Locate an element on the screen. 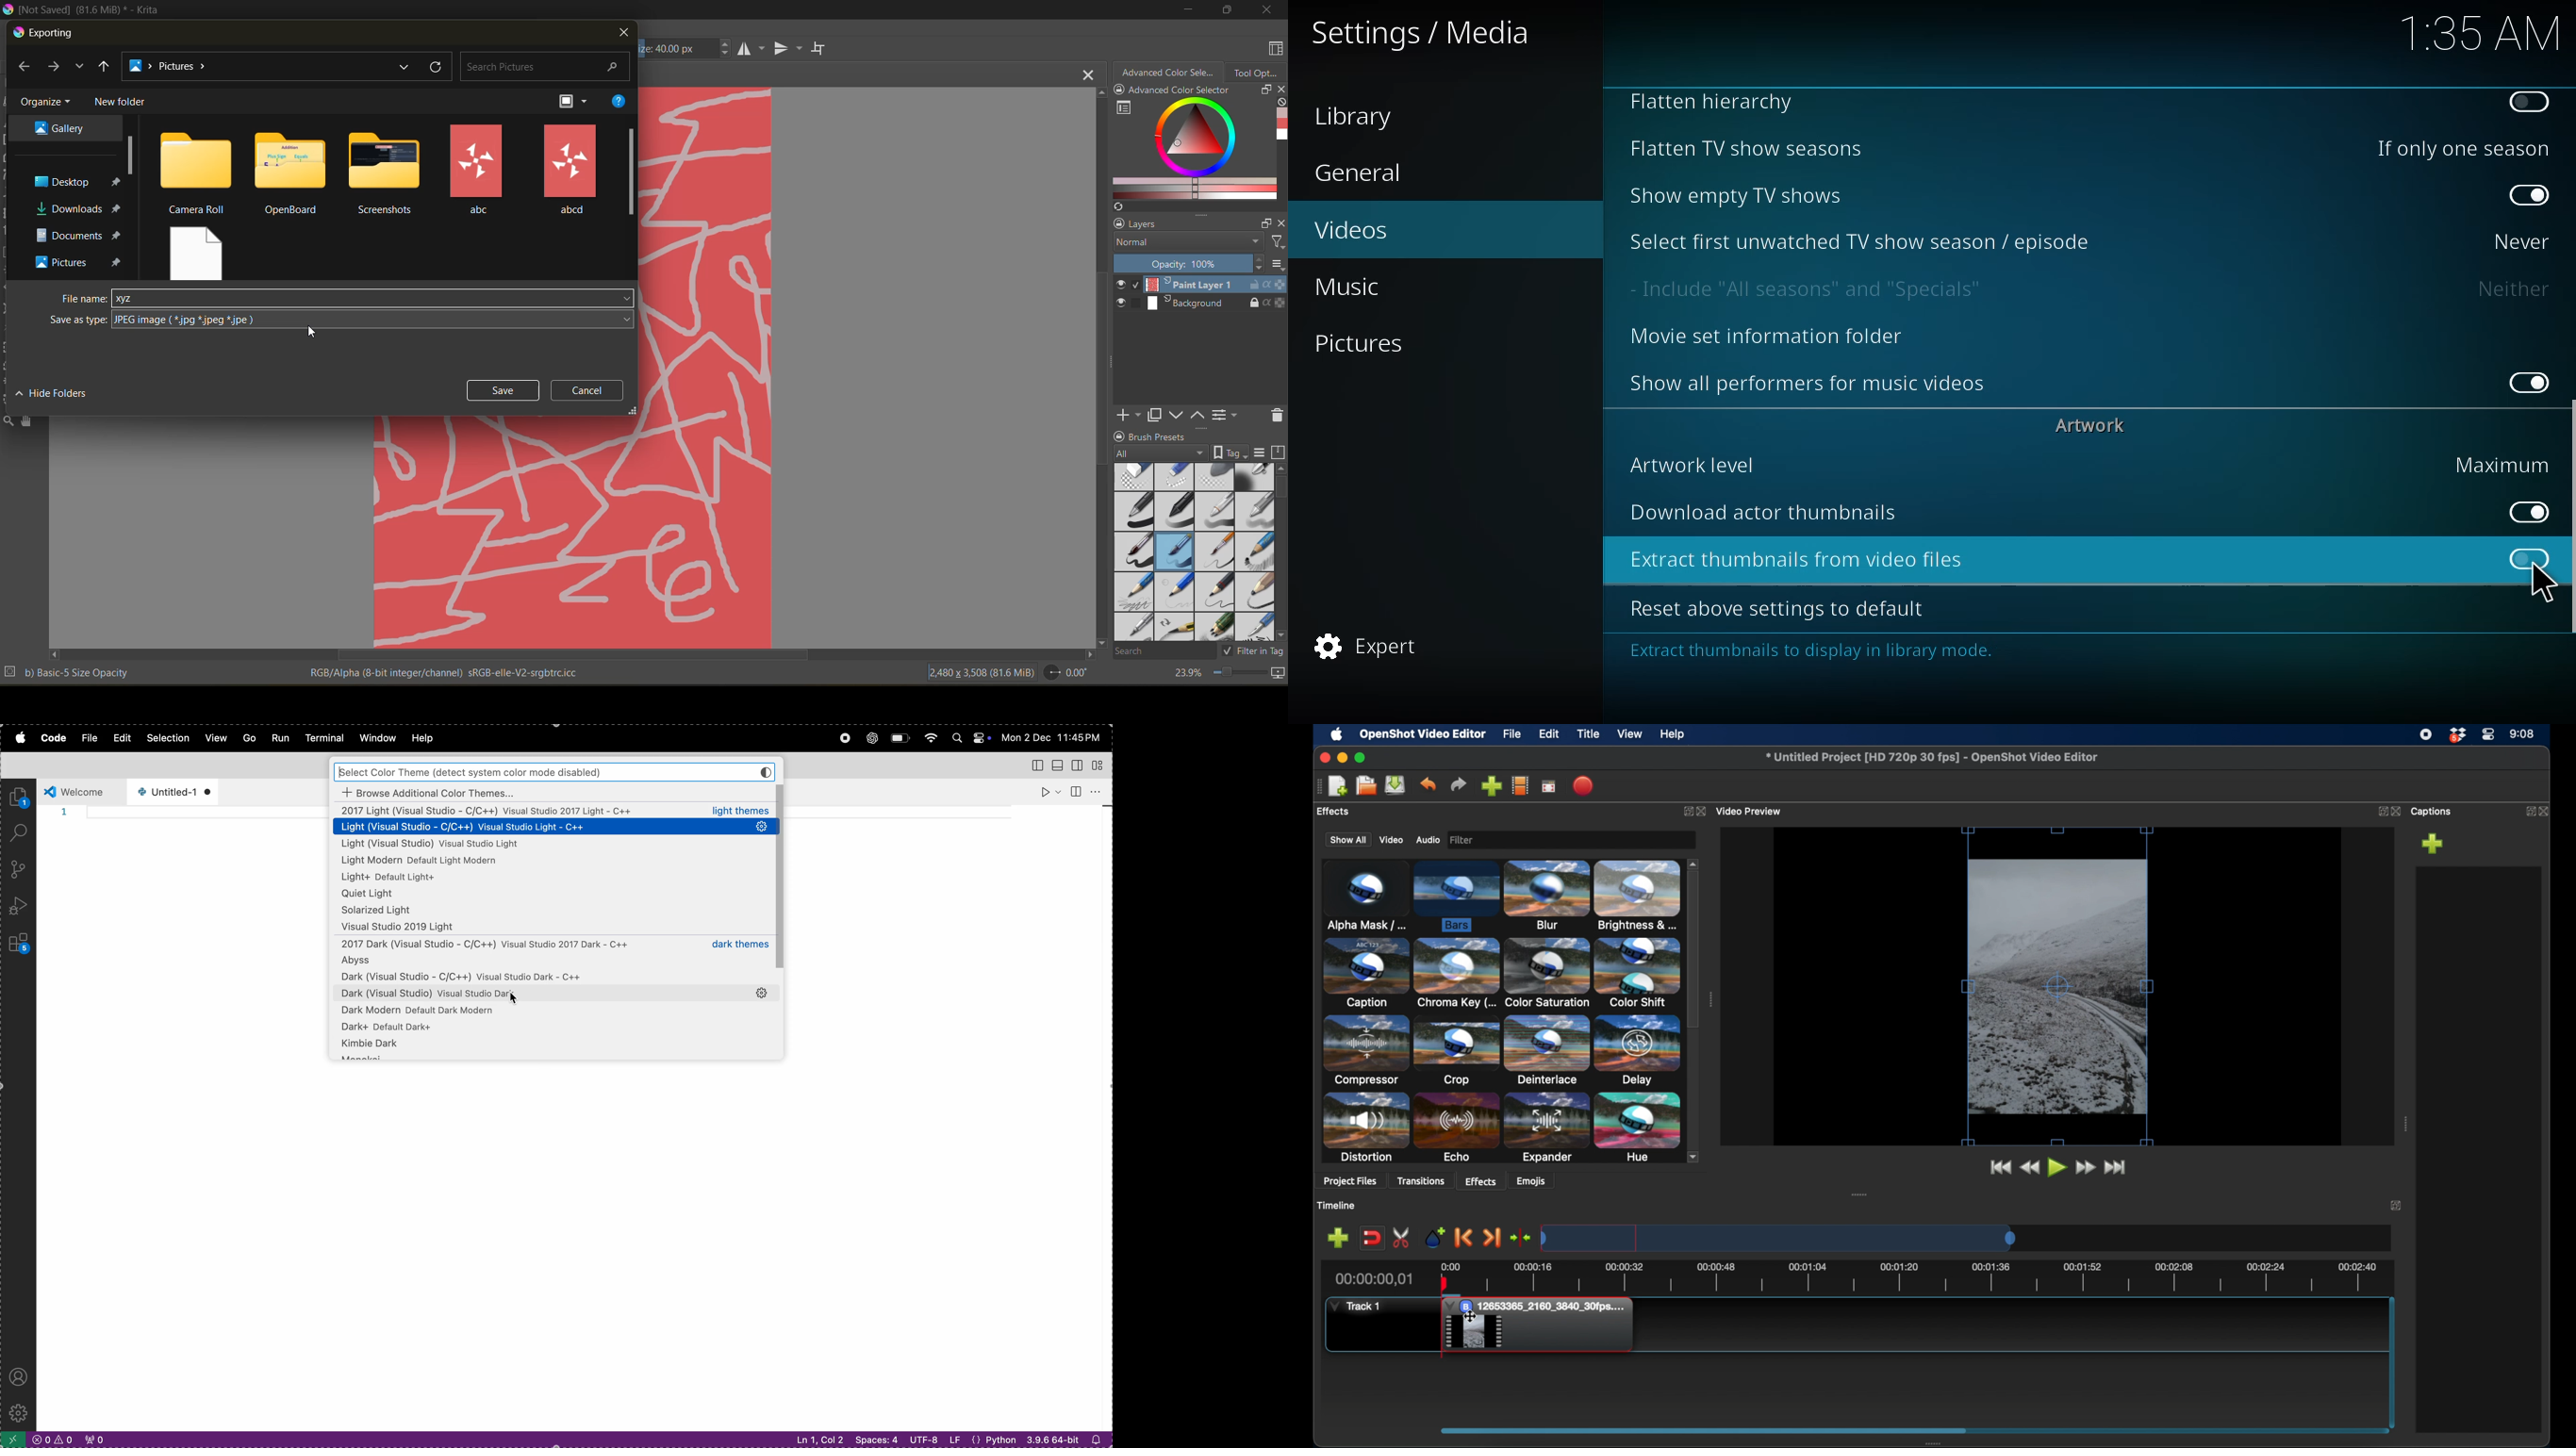 The height and width of the screenshot is (1456, 2576). recent locations is located at coordinates (78, 66).